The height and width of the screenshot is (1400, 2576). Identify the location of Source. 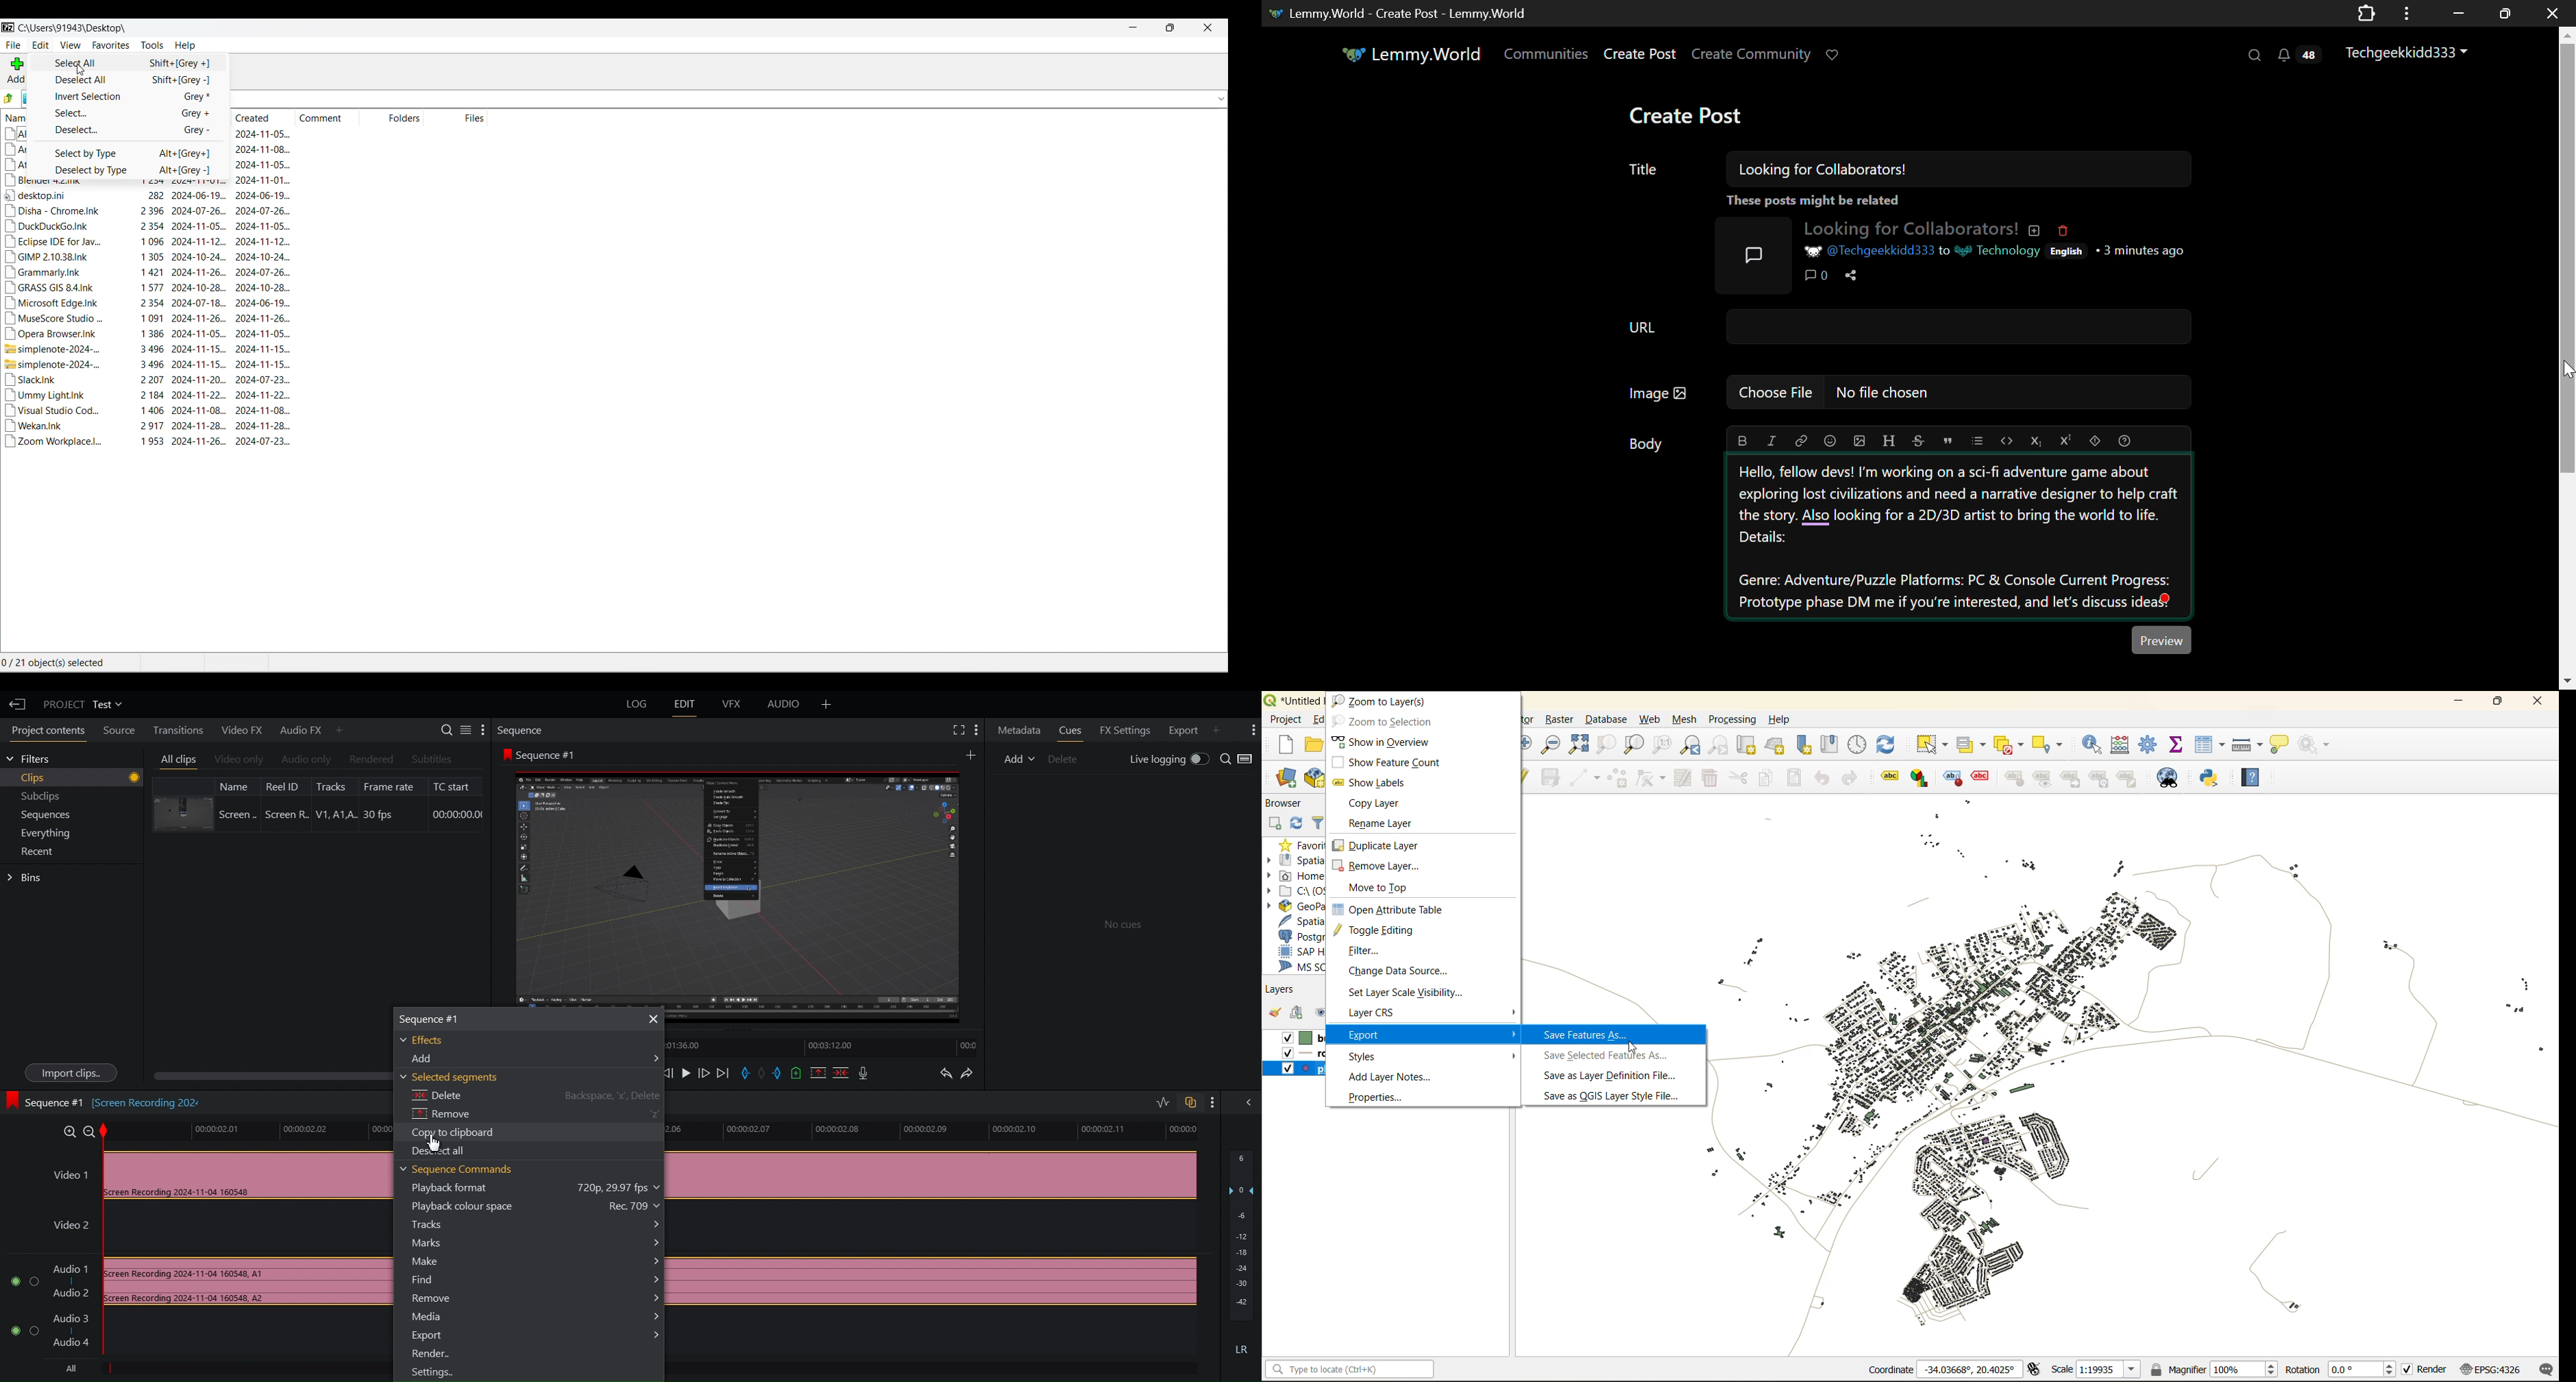
(121, 730).